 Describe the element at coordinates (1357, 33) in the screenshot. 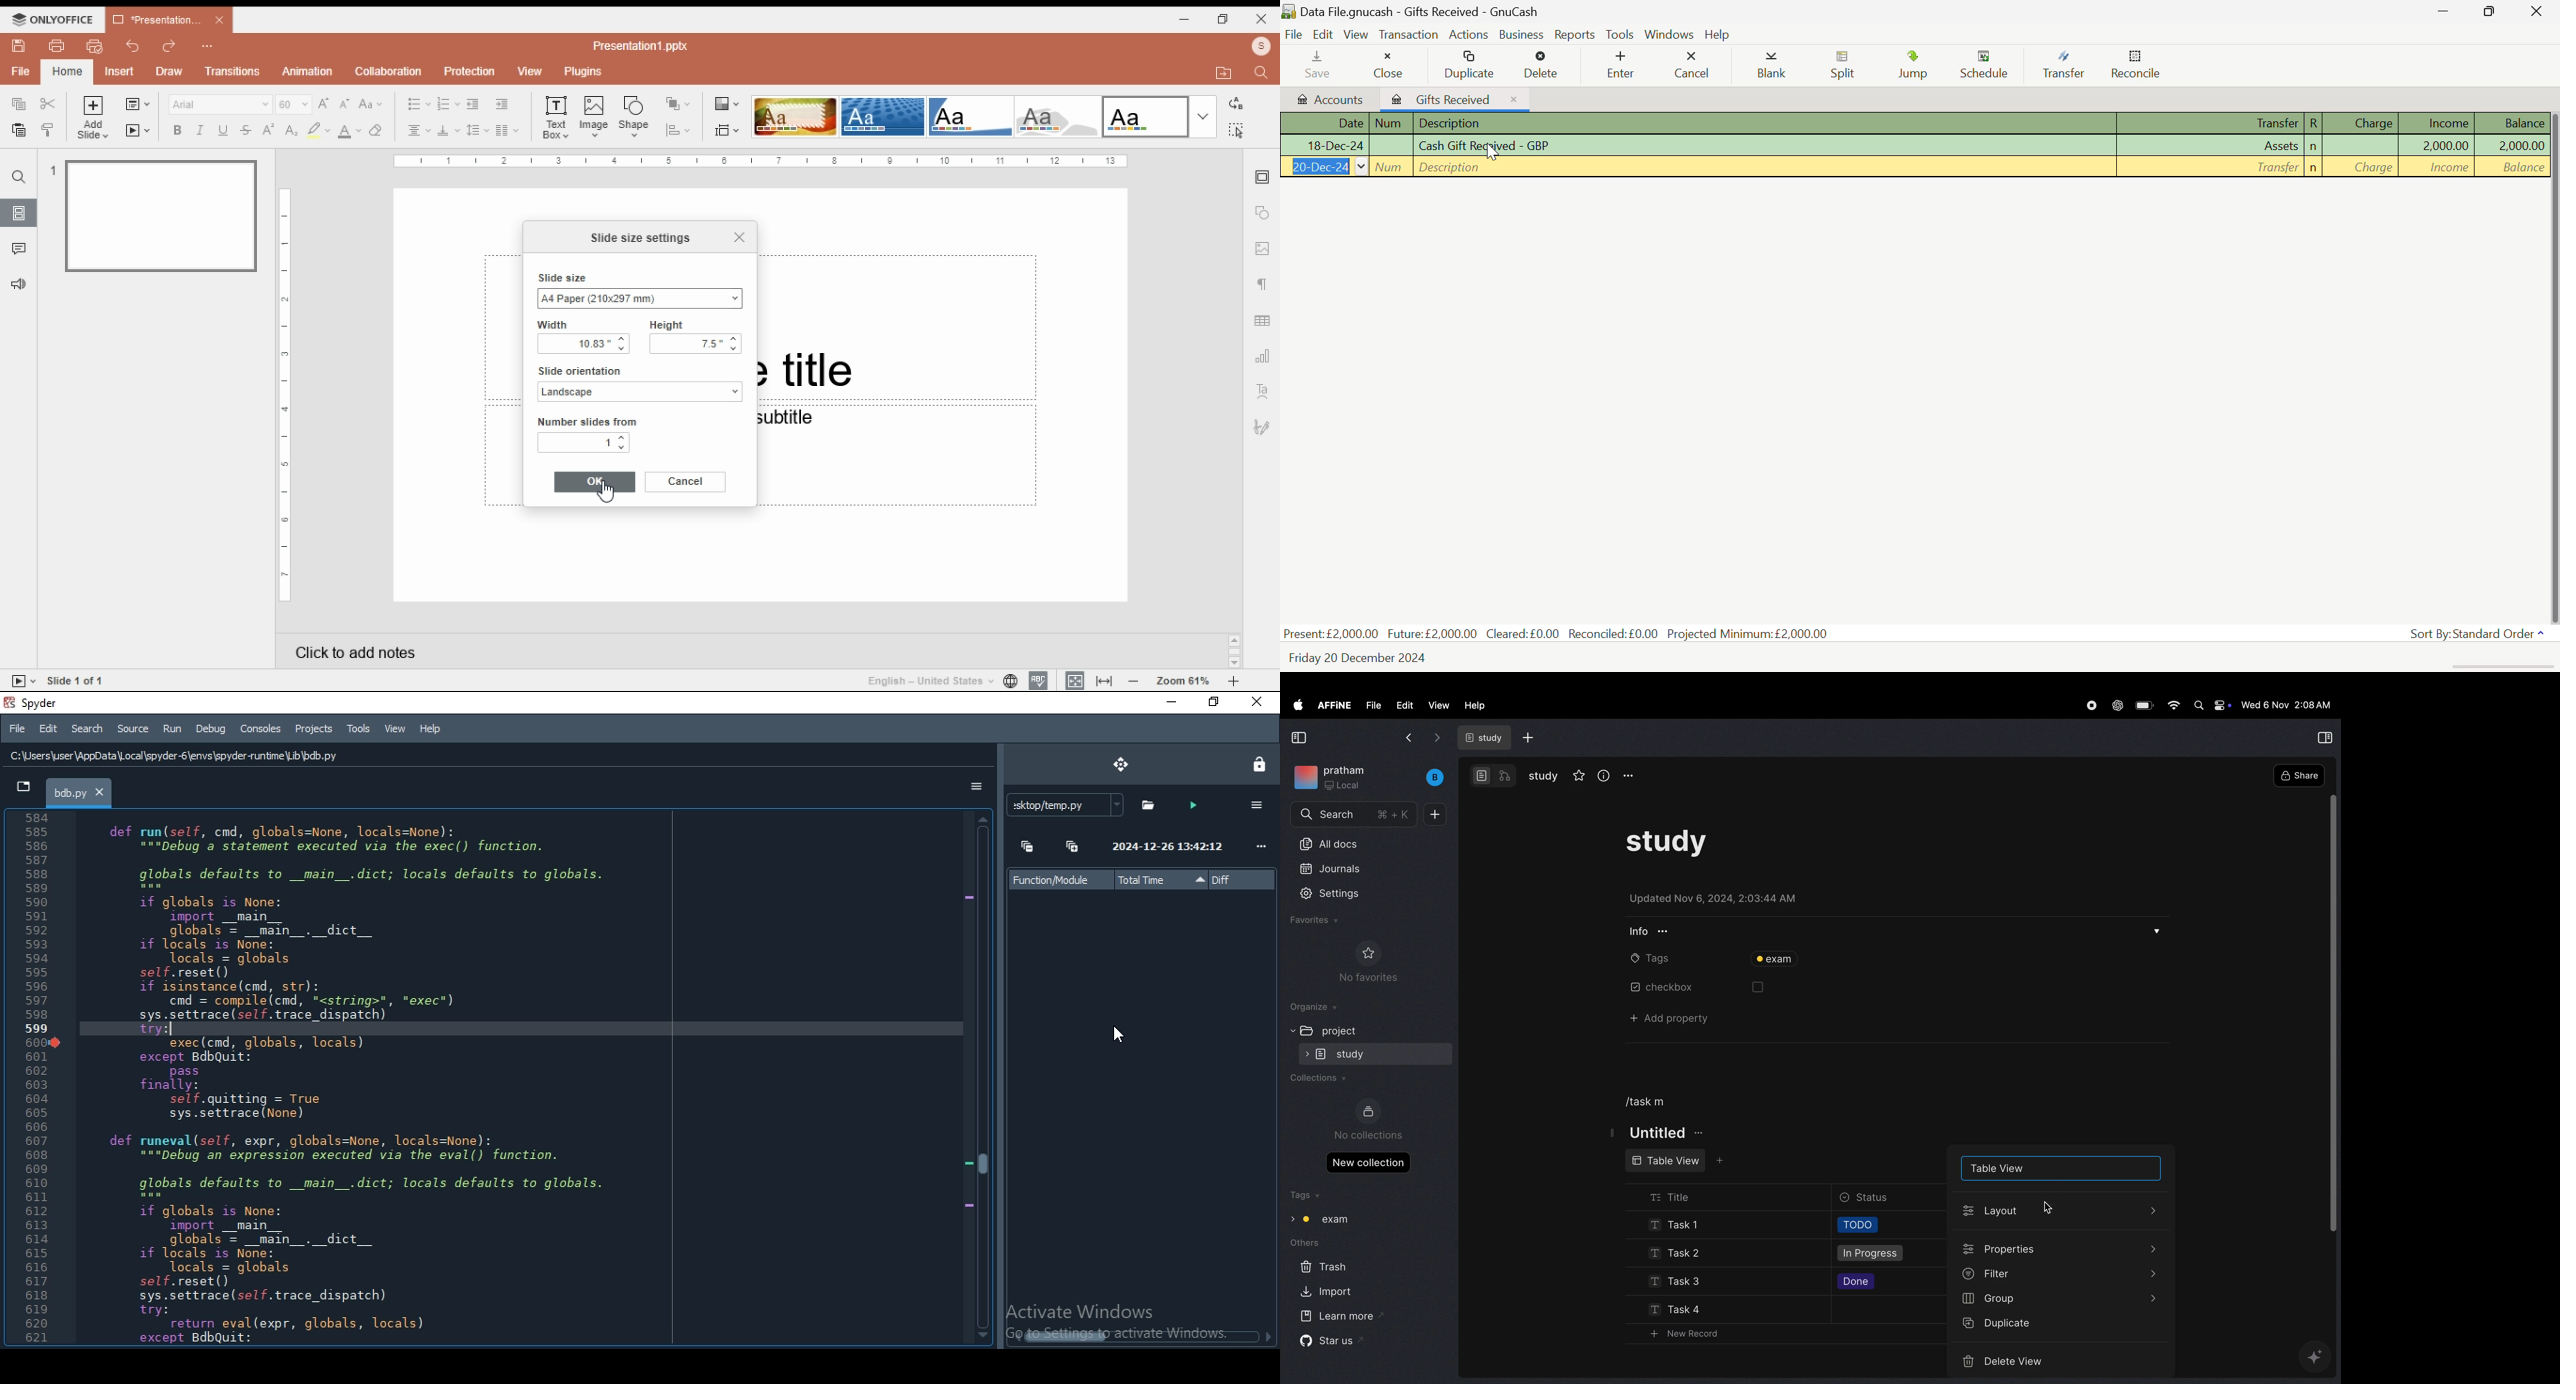

I see `View` at that location.